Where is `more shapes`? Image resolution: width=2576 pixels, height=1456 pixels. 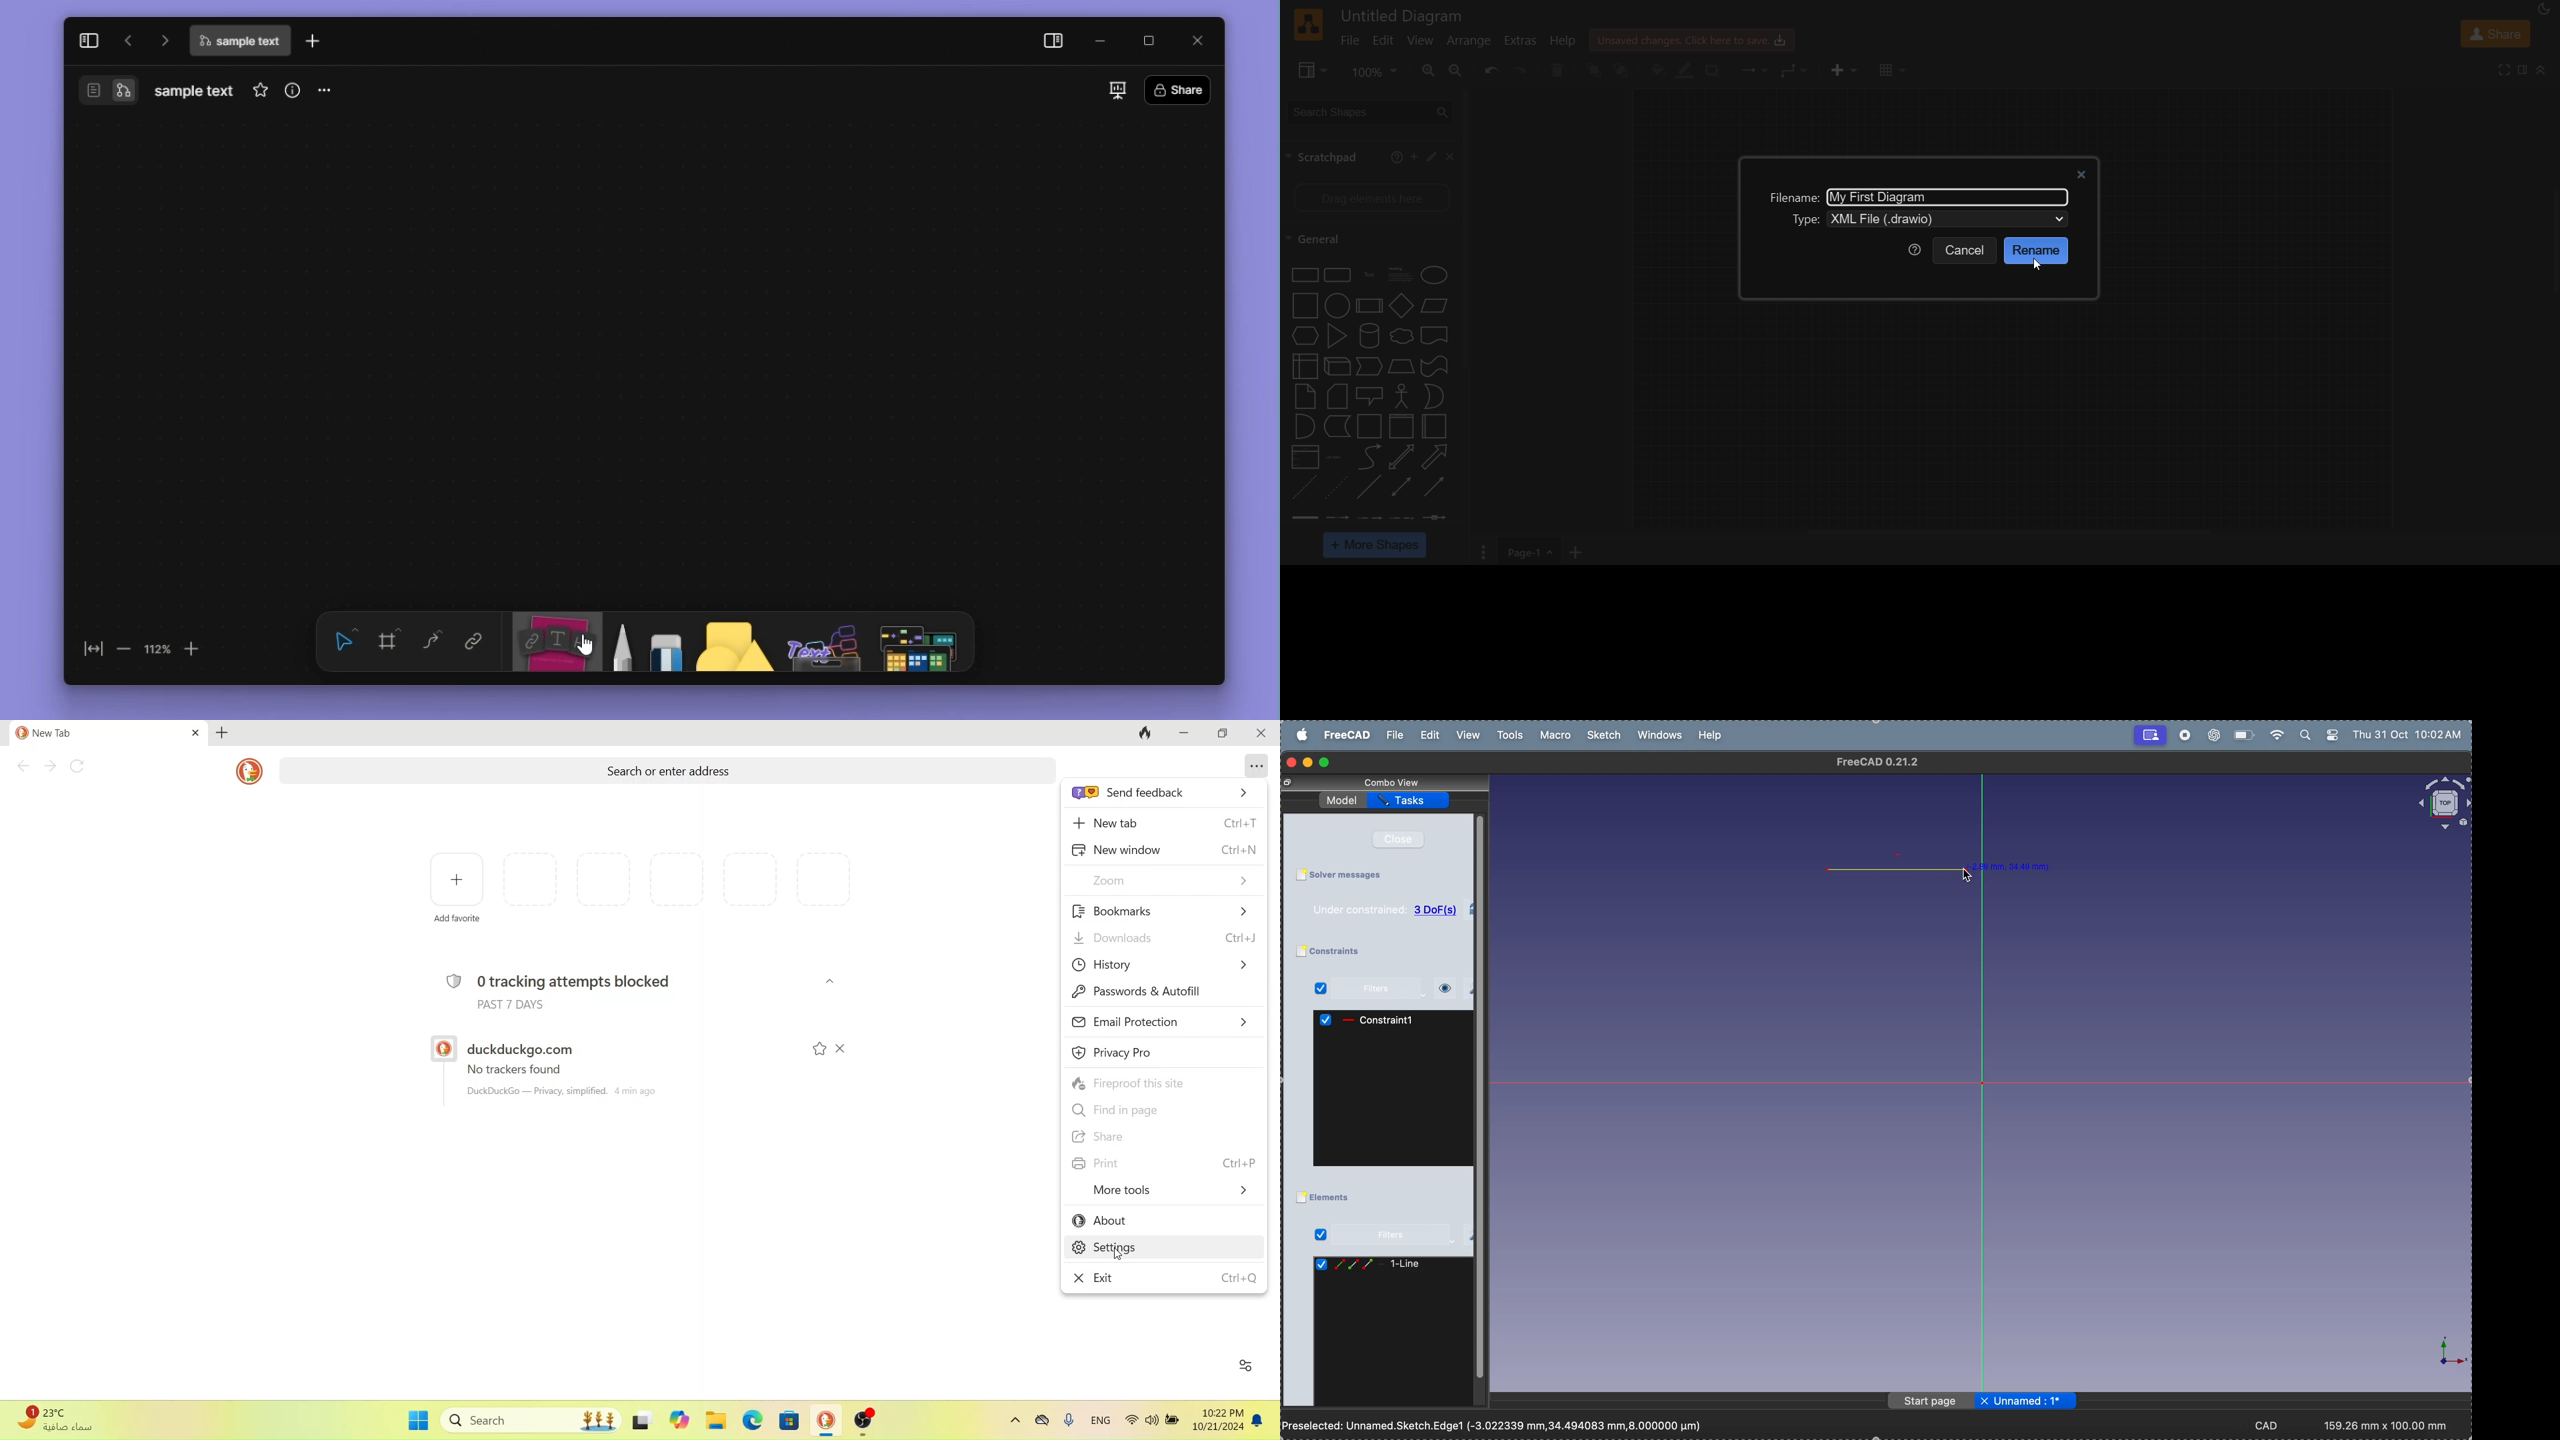 more shapes is located at coordinates (1376, 546).